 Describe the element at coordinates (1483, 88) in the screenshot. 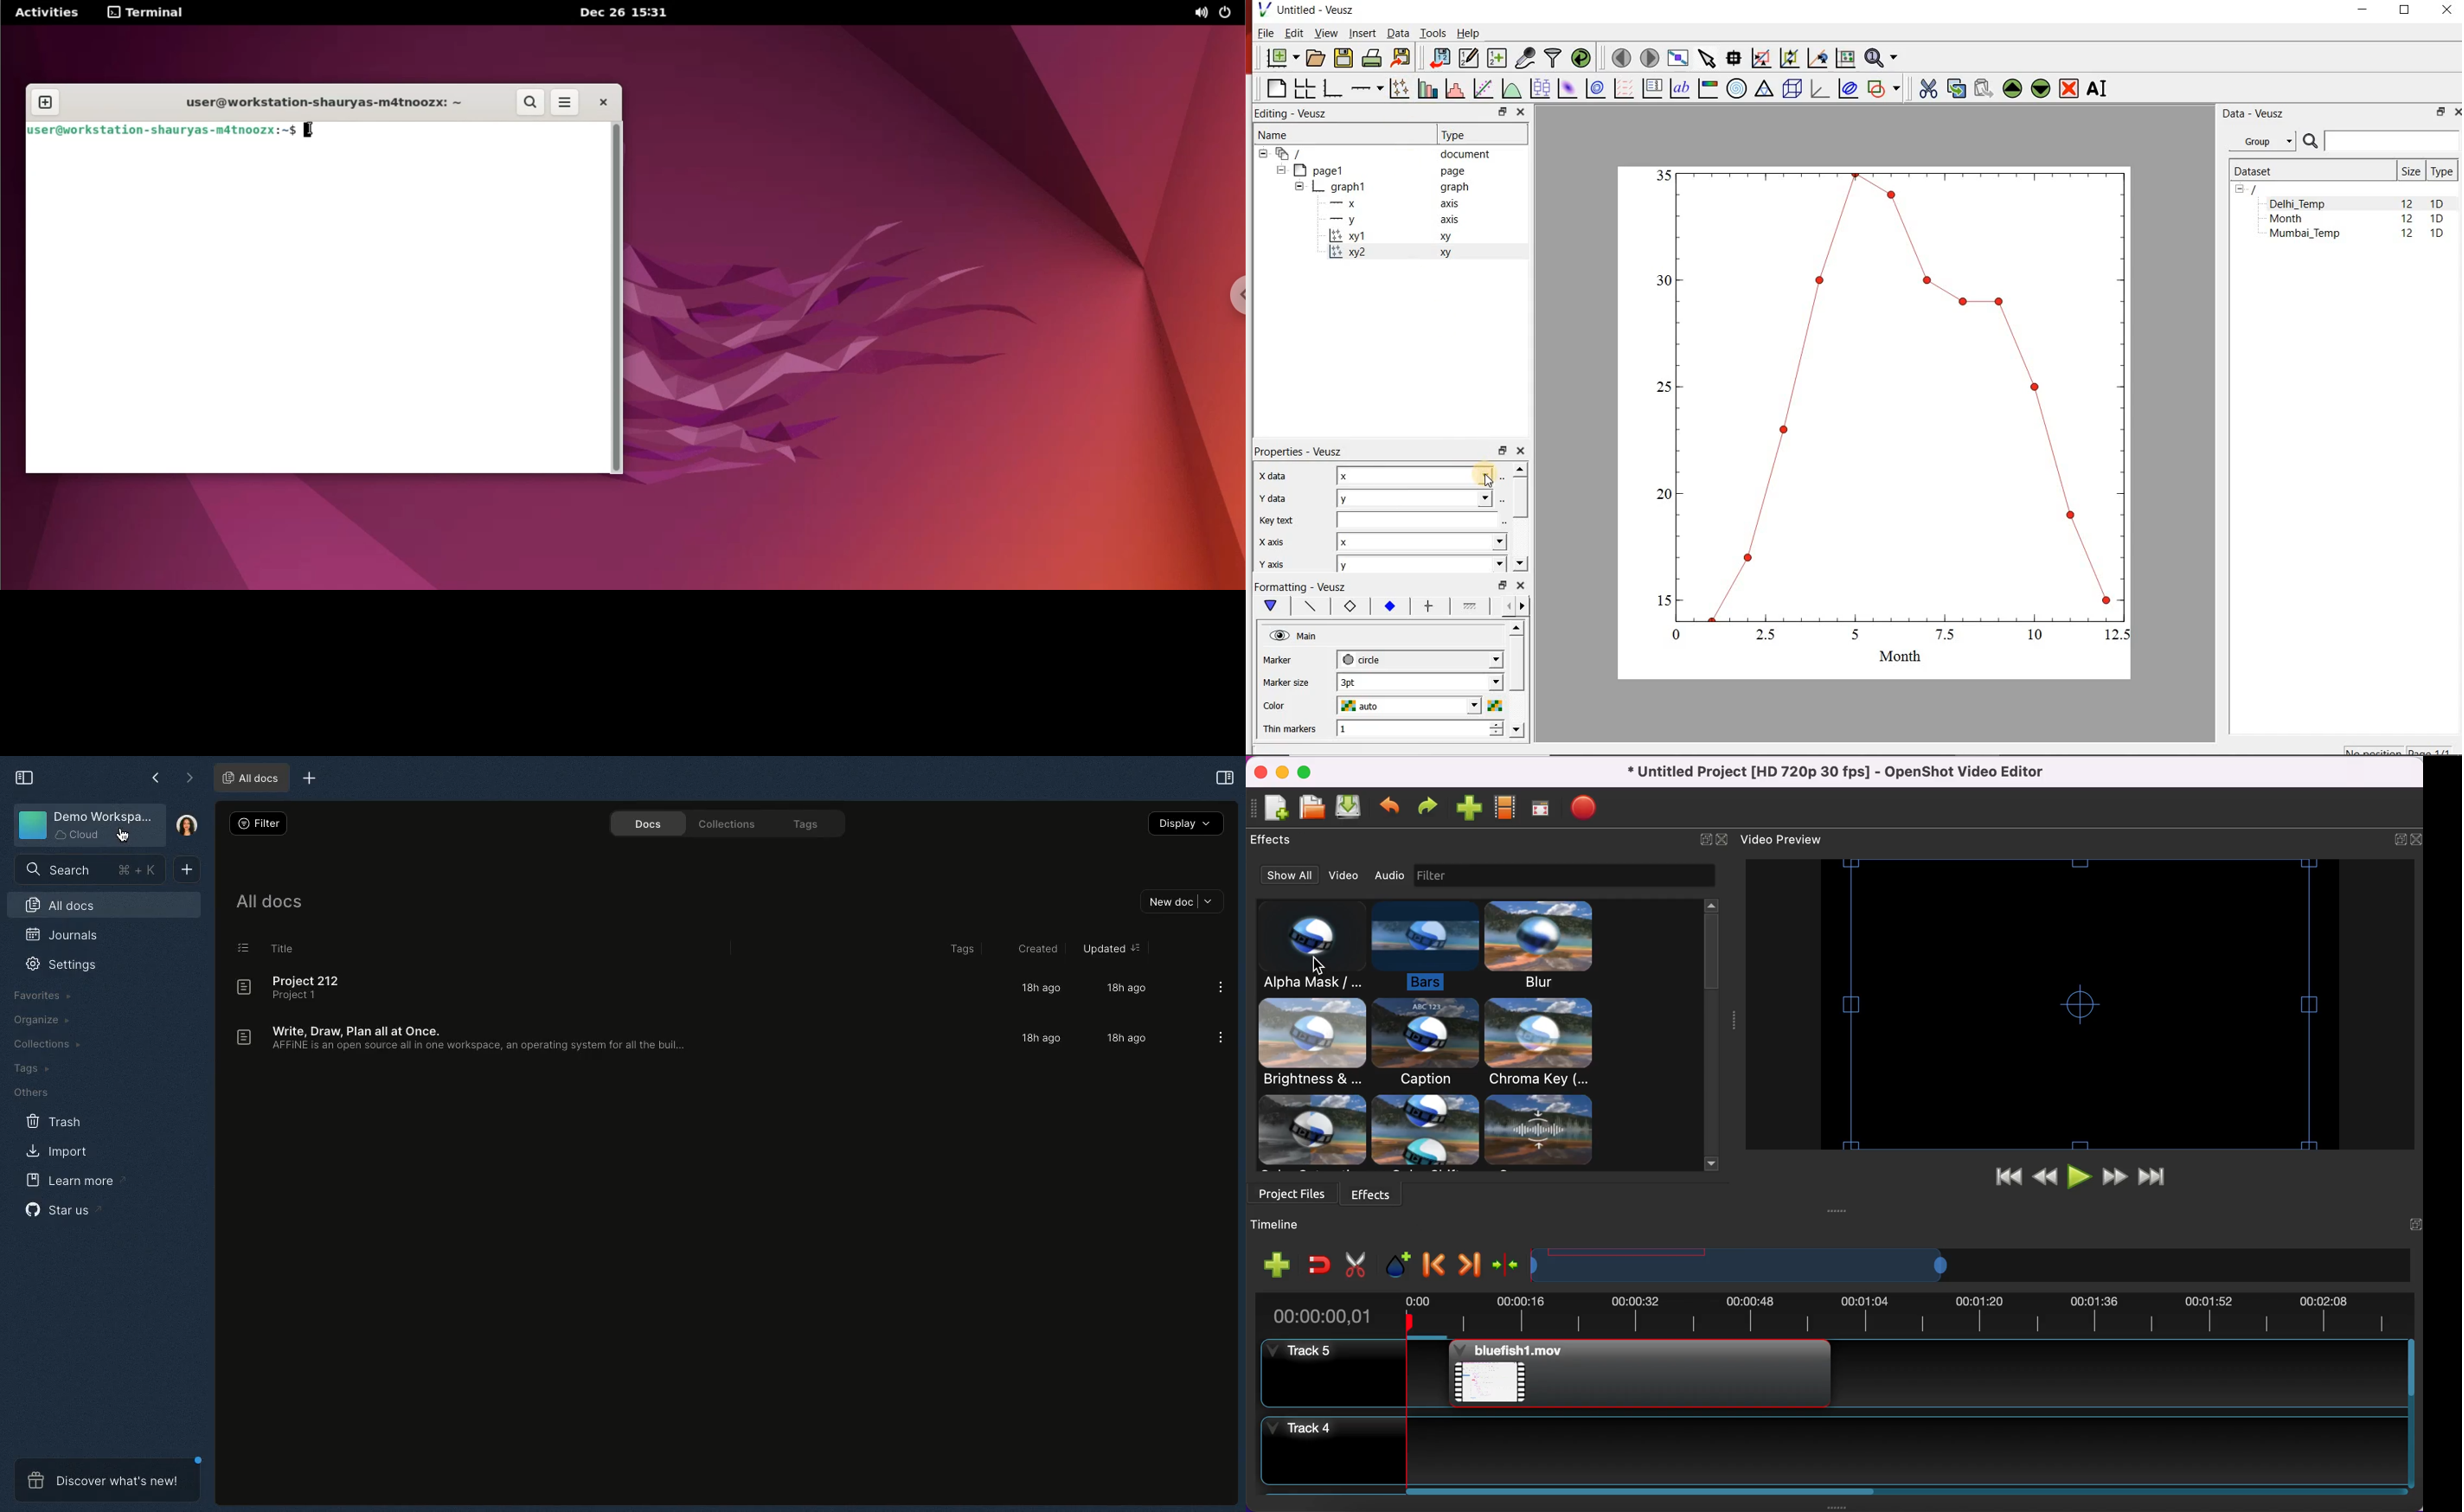

I see `fit a function to data` at that location.